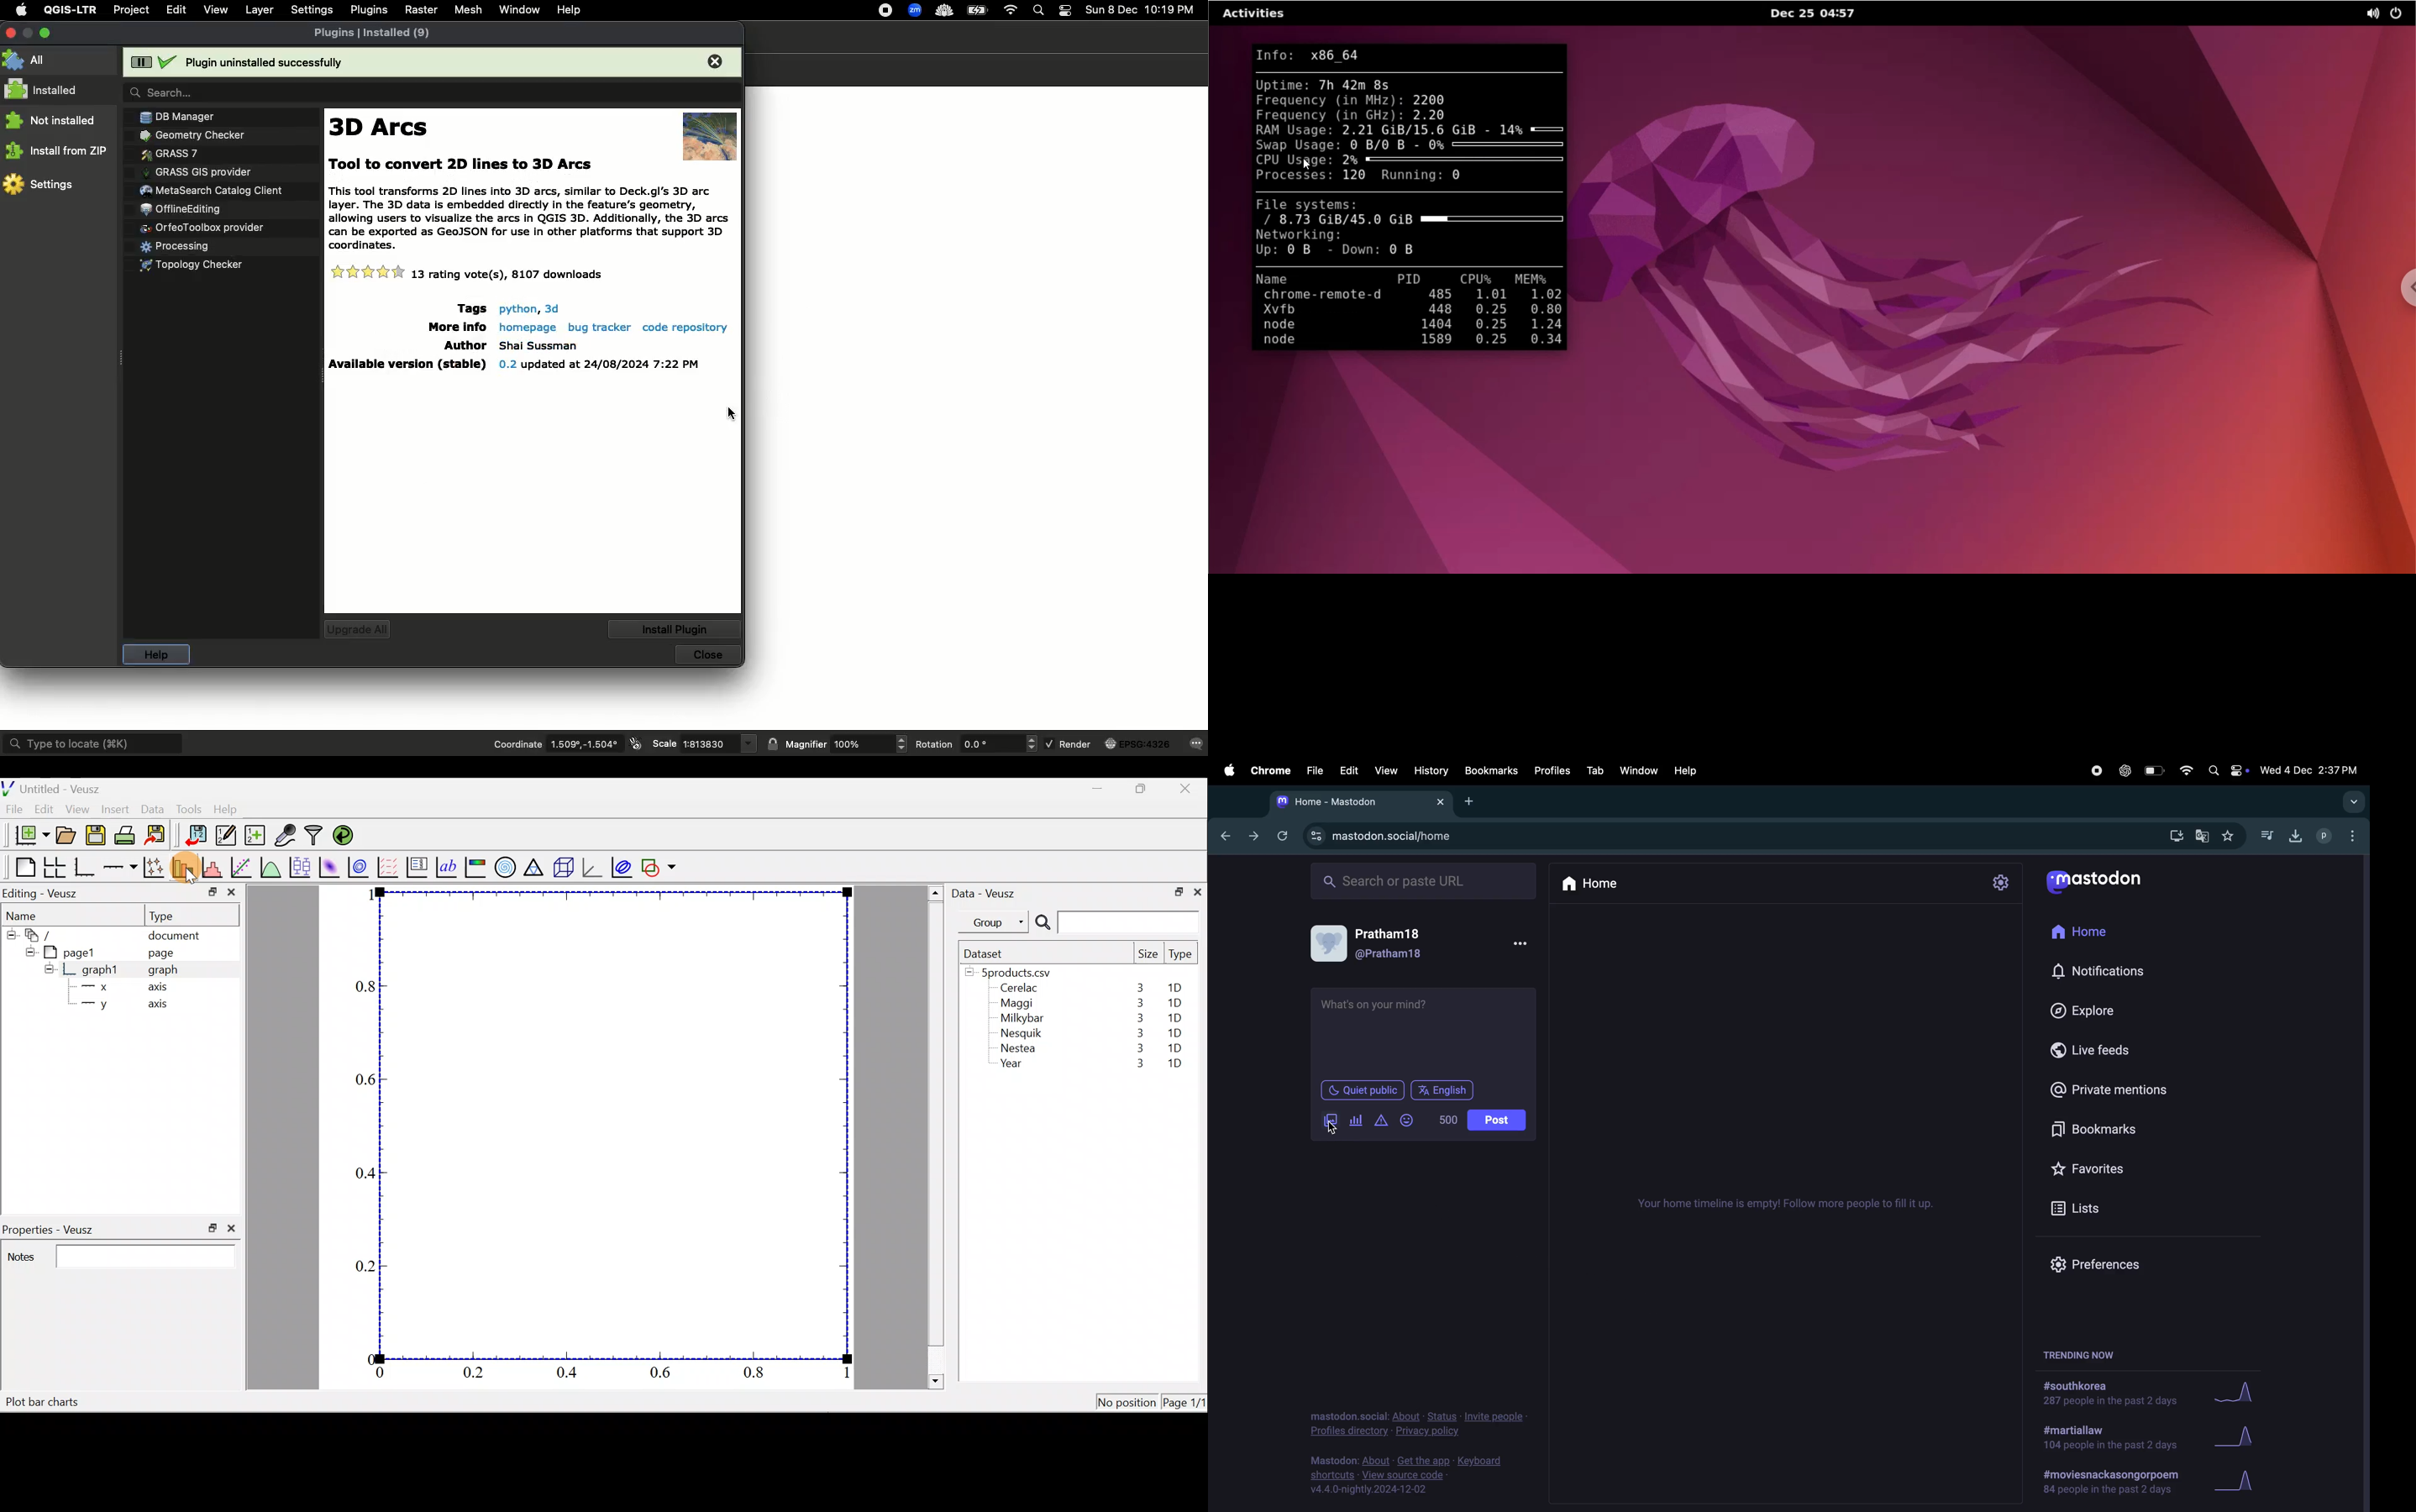  Describe the element at coordinates (44, 808) in the screenshot. I see `Edit` at that location.